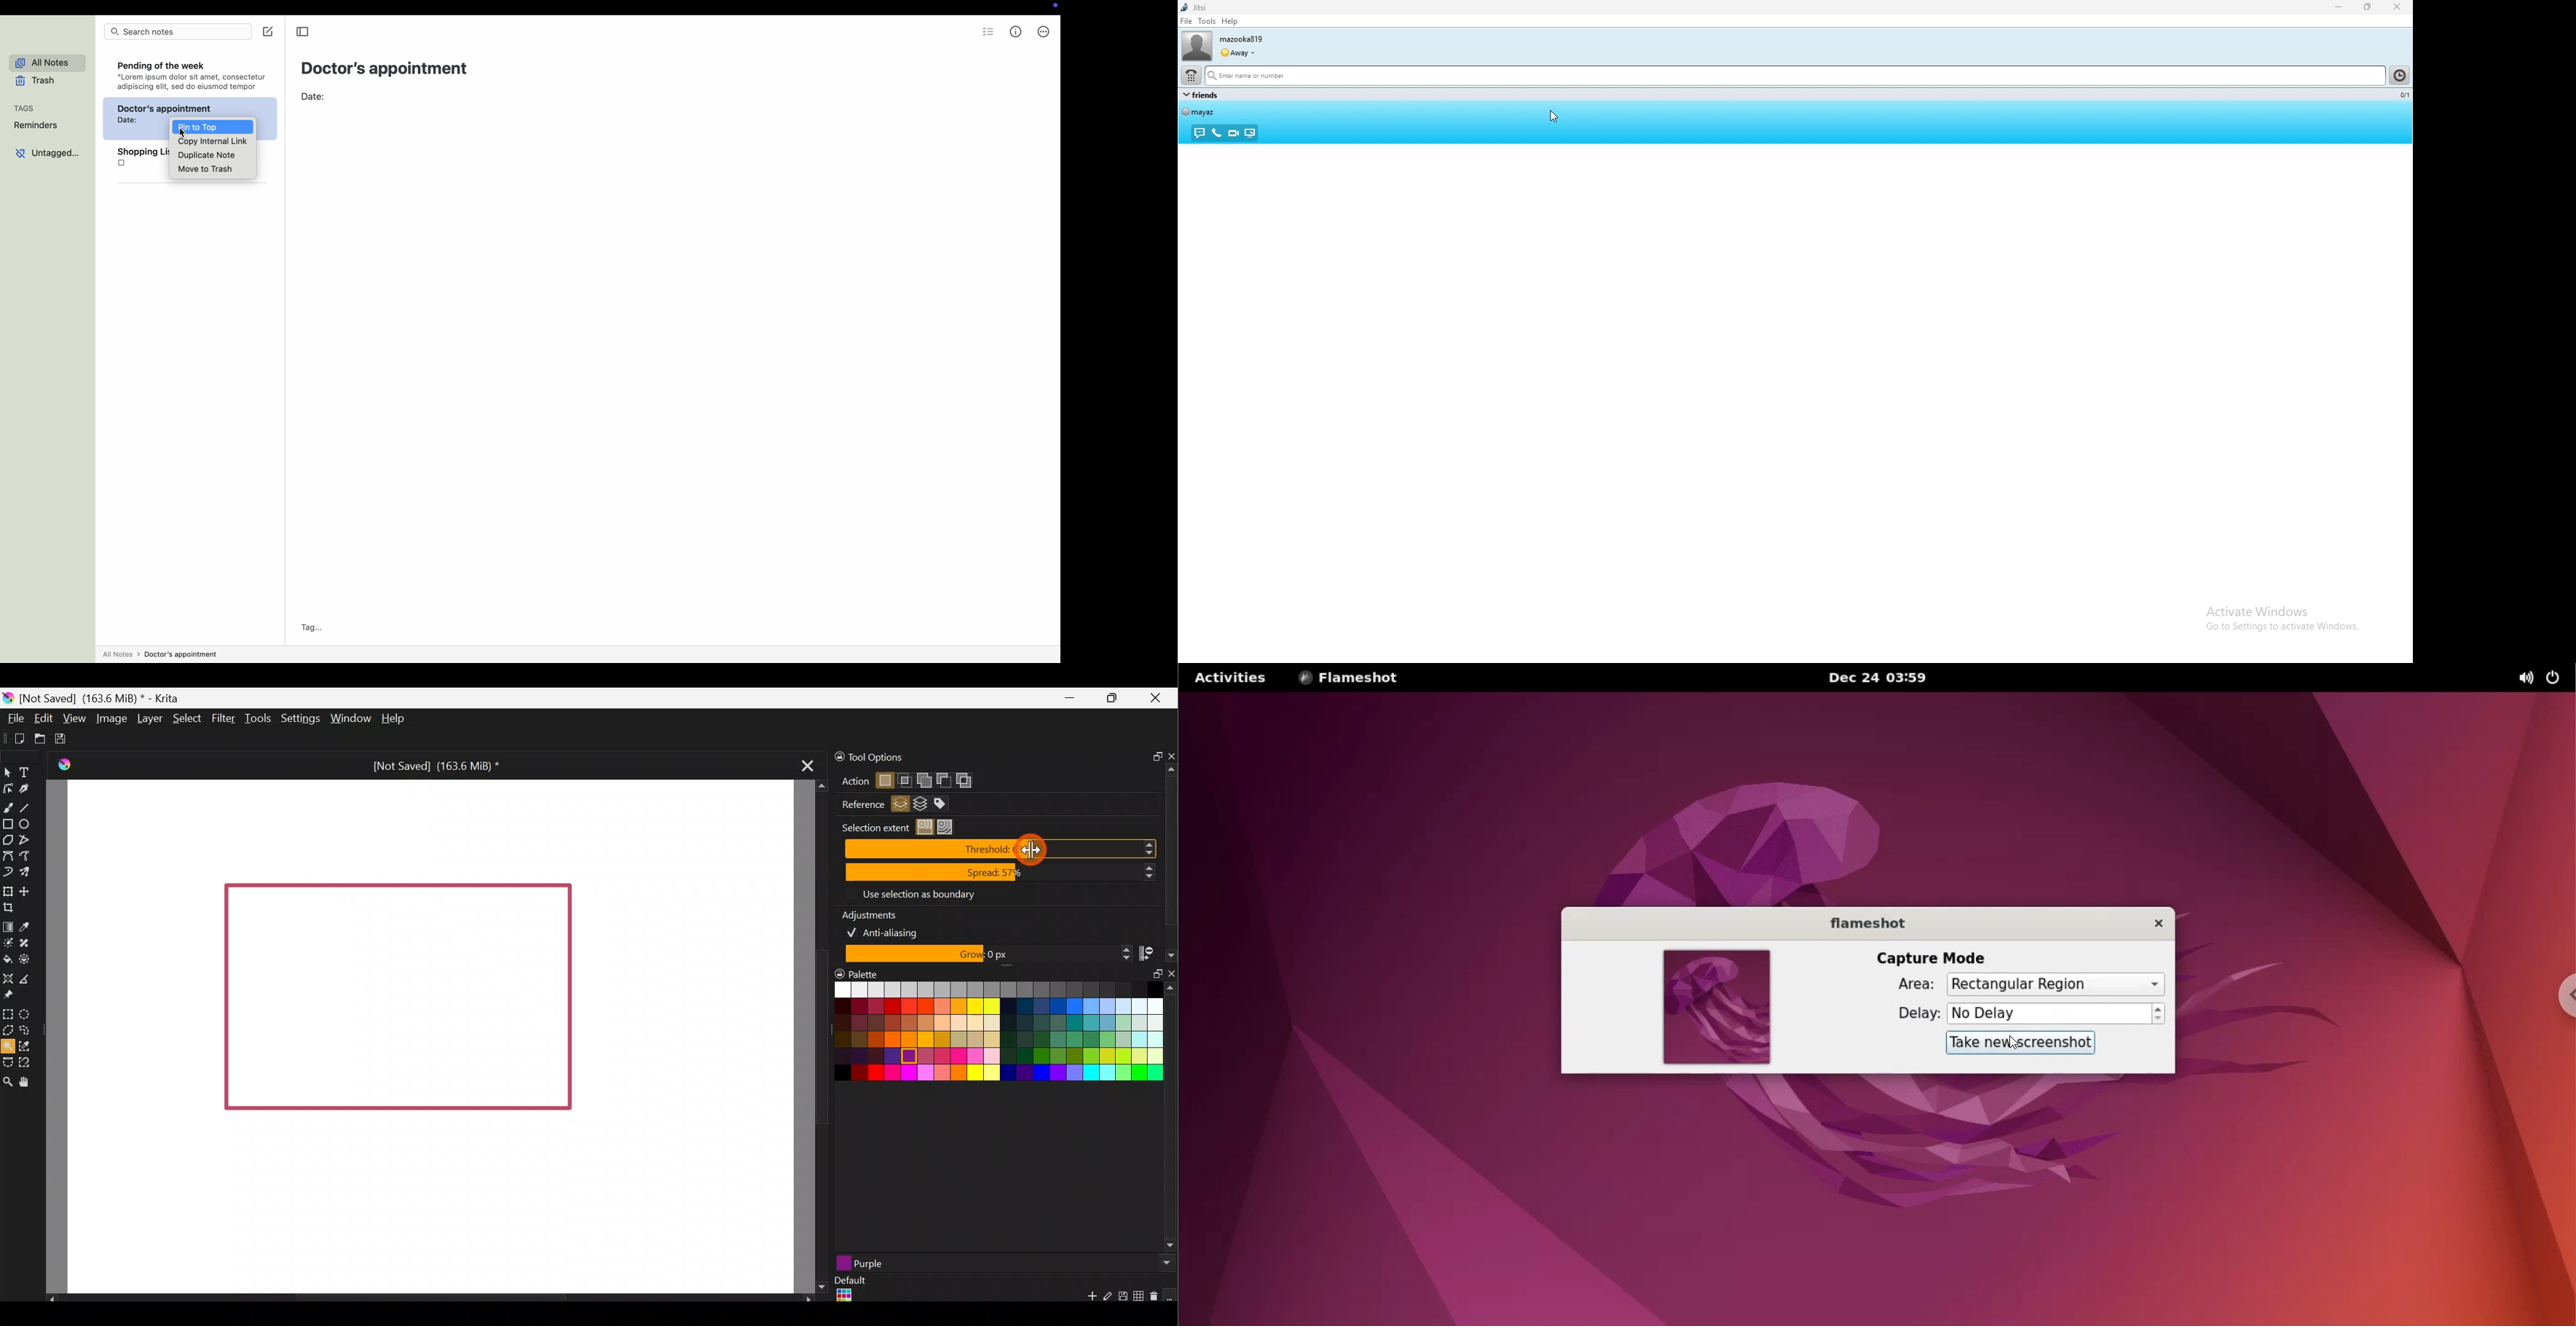 This screenshot has height=1344, width=2576. Describe the element at coordinates (924, 778) in the screenshot. I see `Add` at that location.